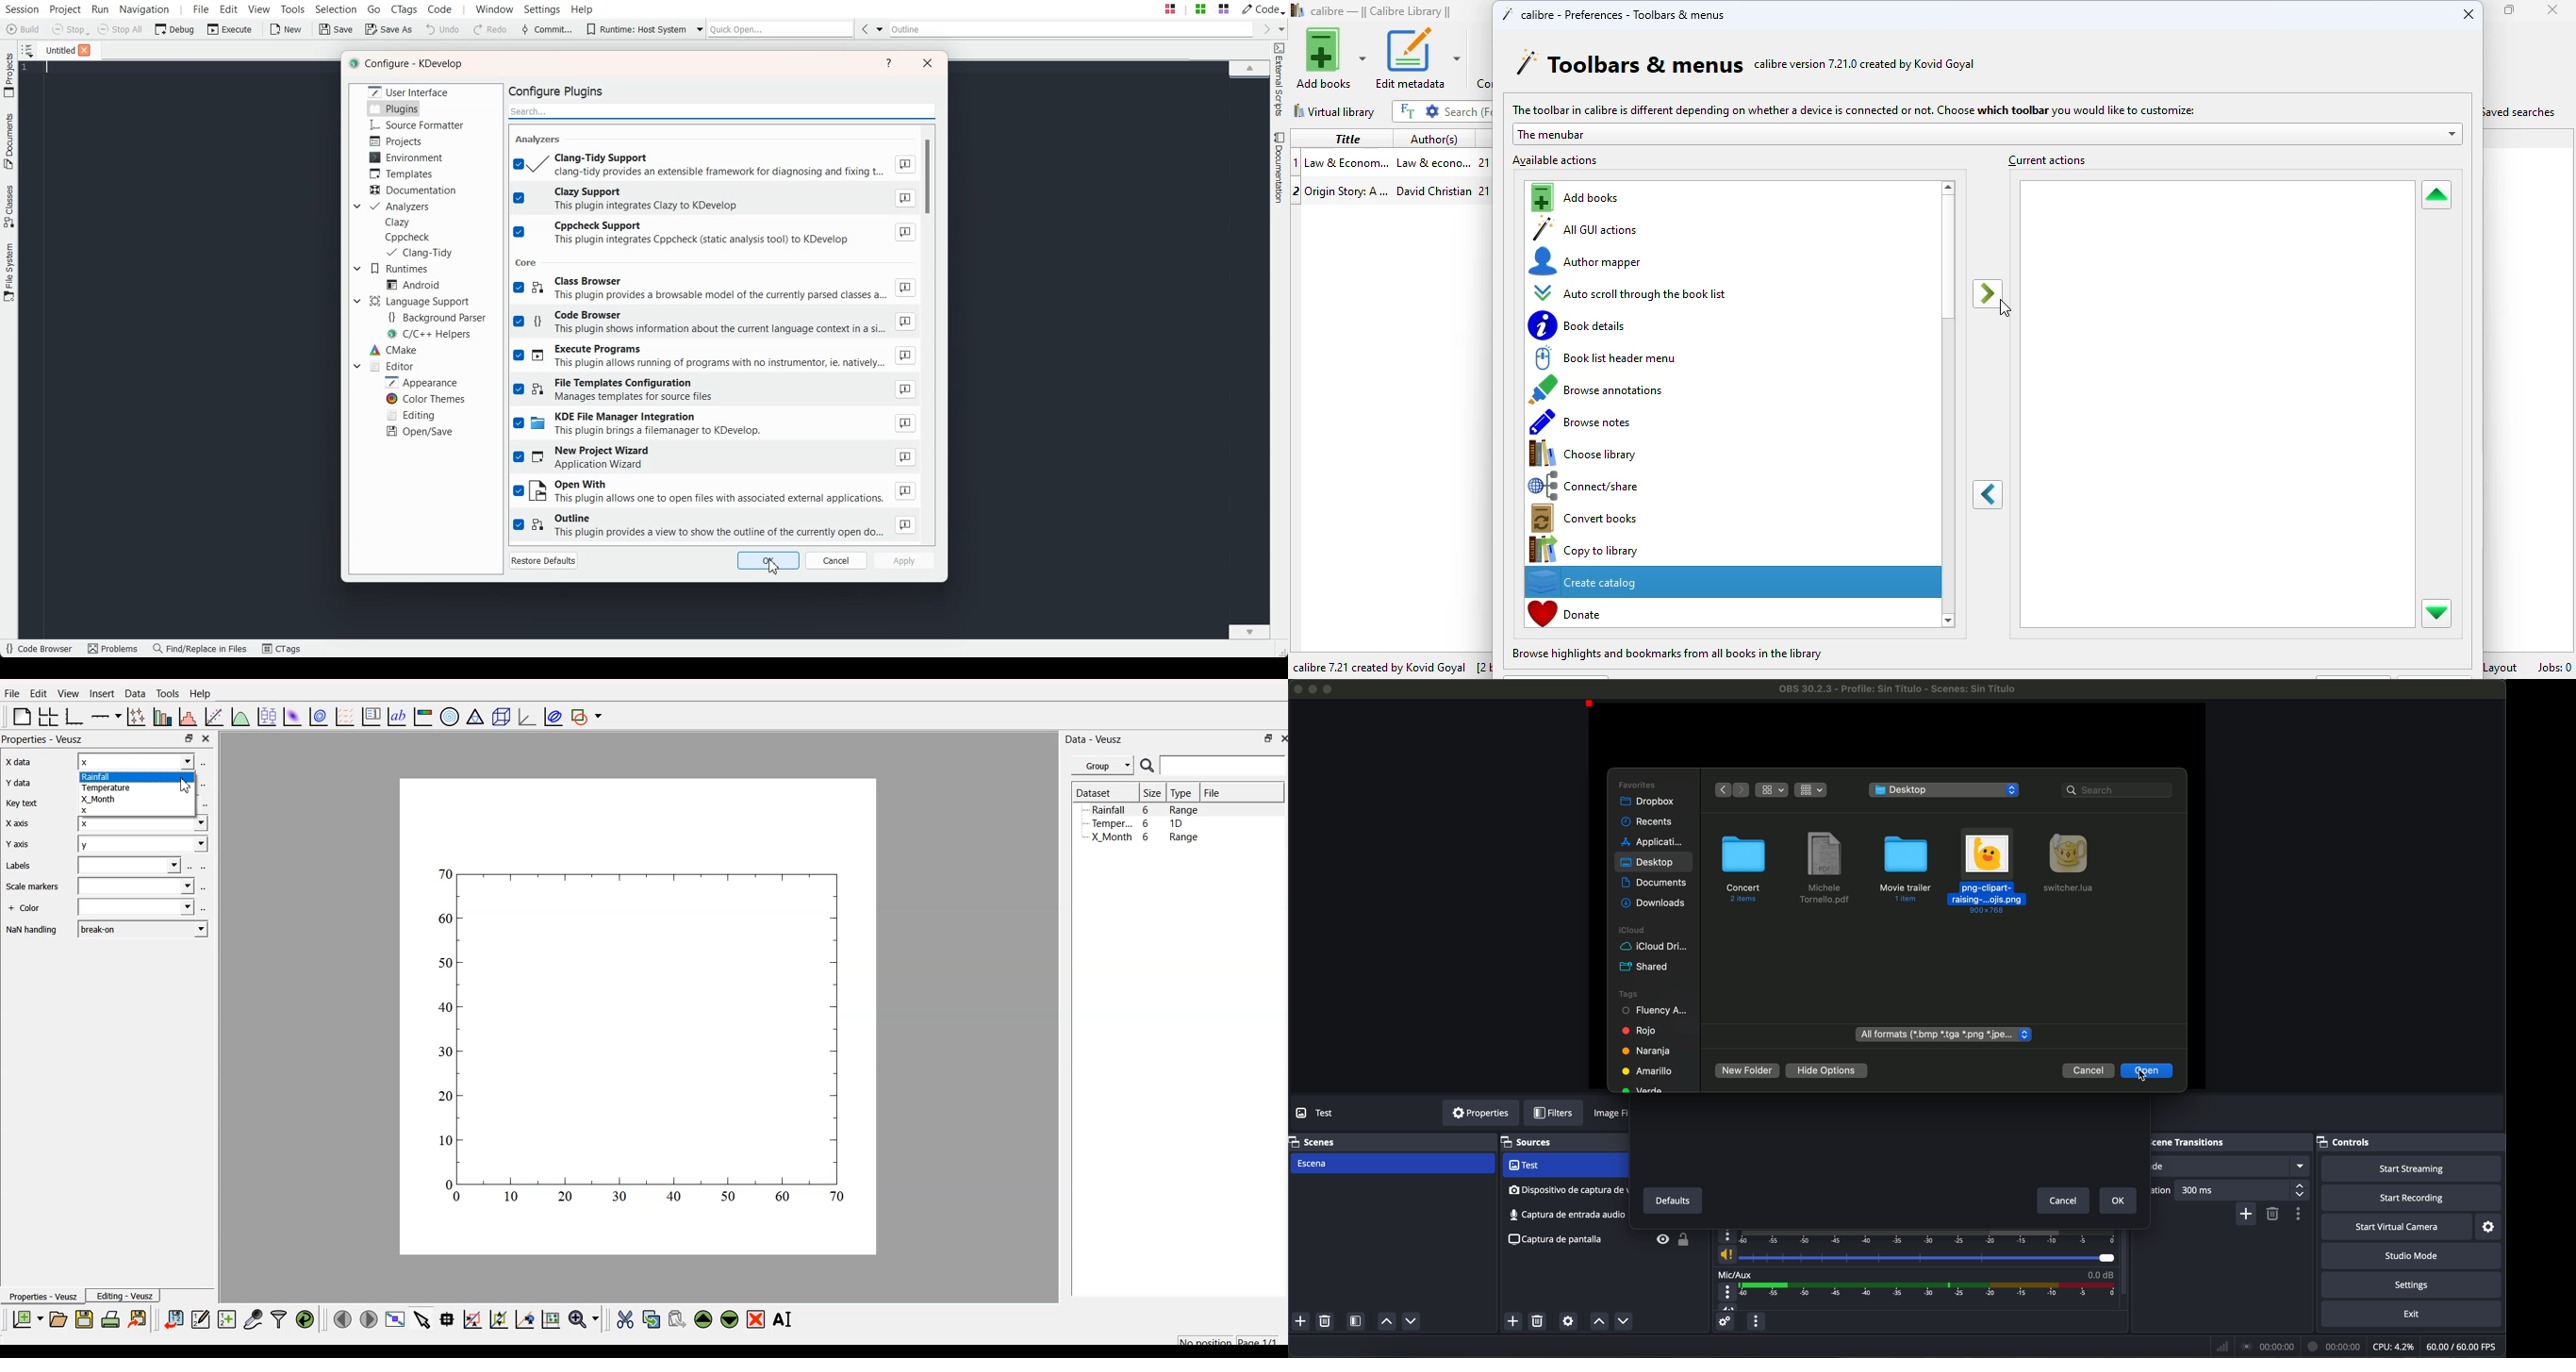  What do you see at coordinates (1602, 389) in the screenshot?
I see `browse annotations` at bounding box center [1602, 389].